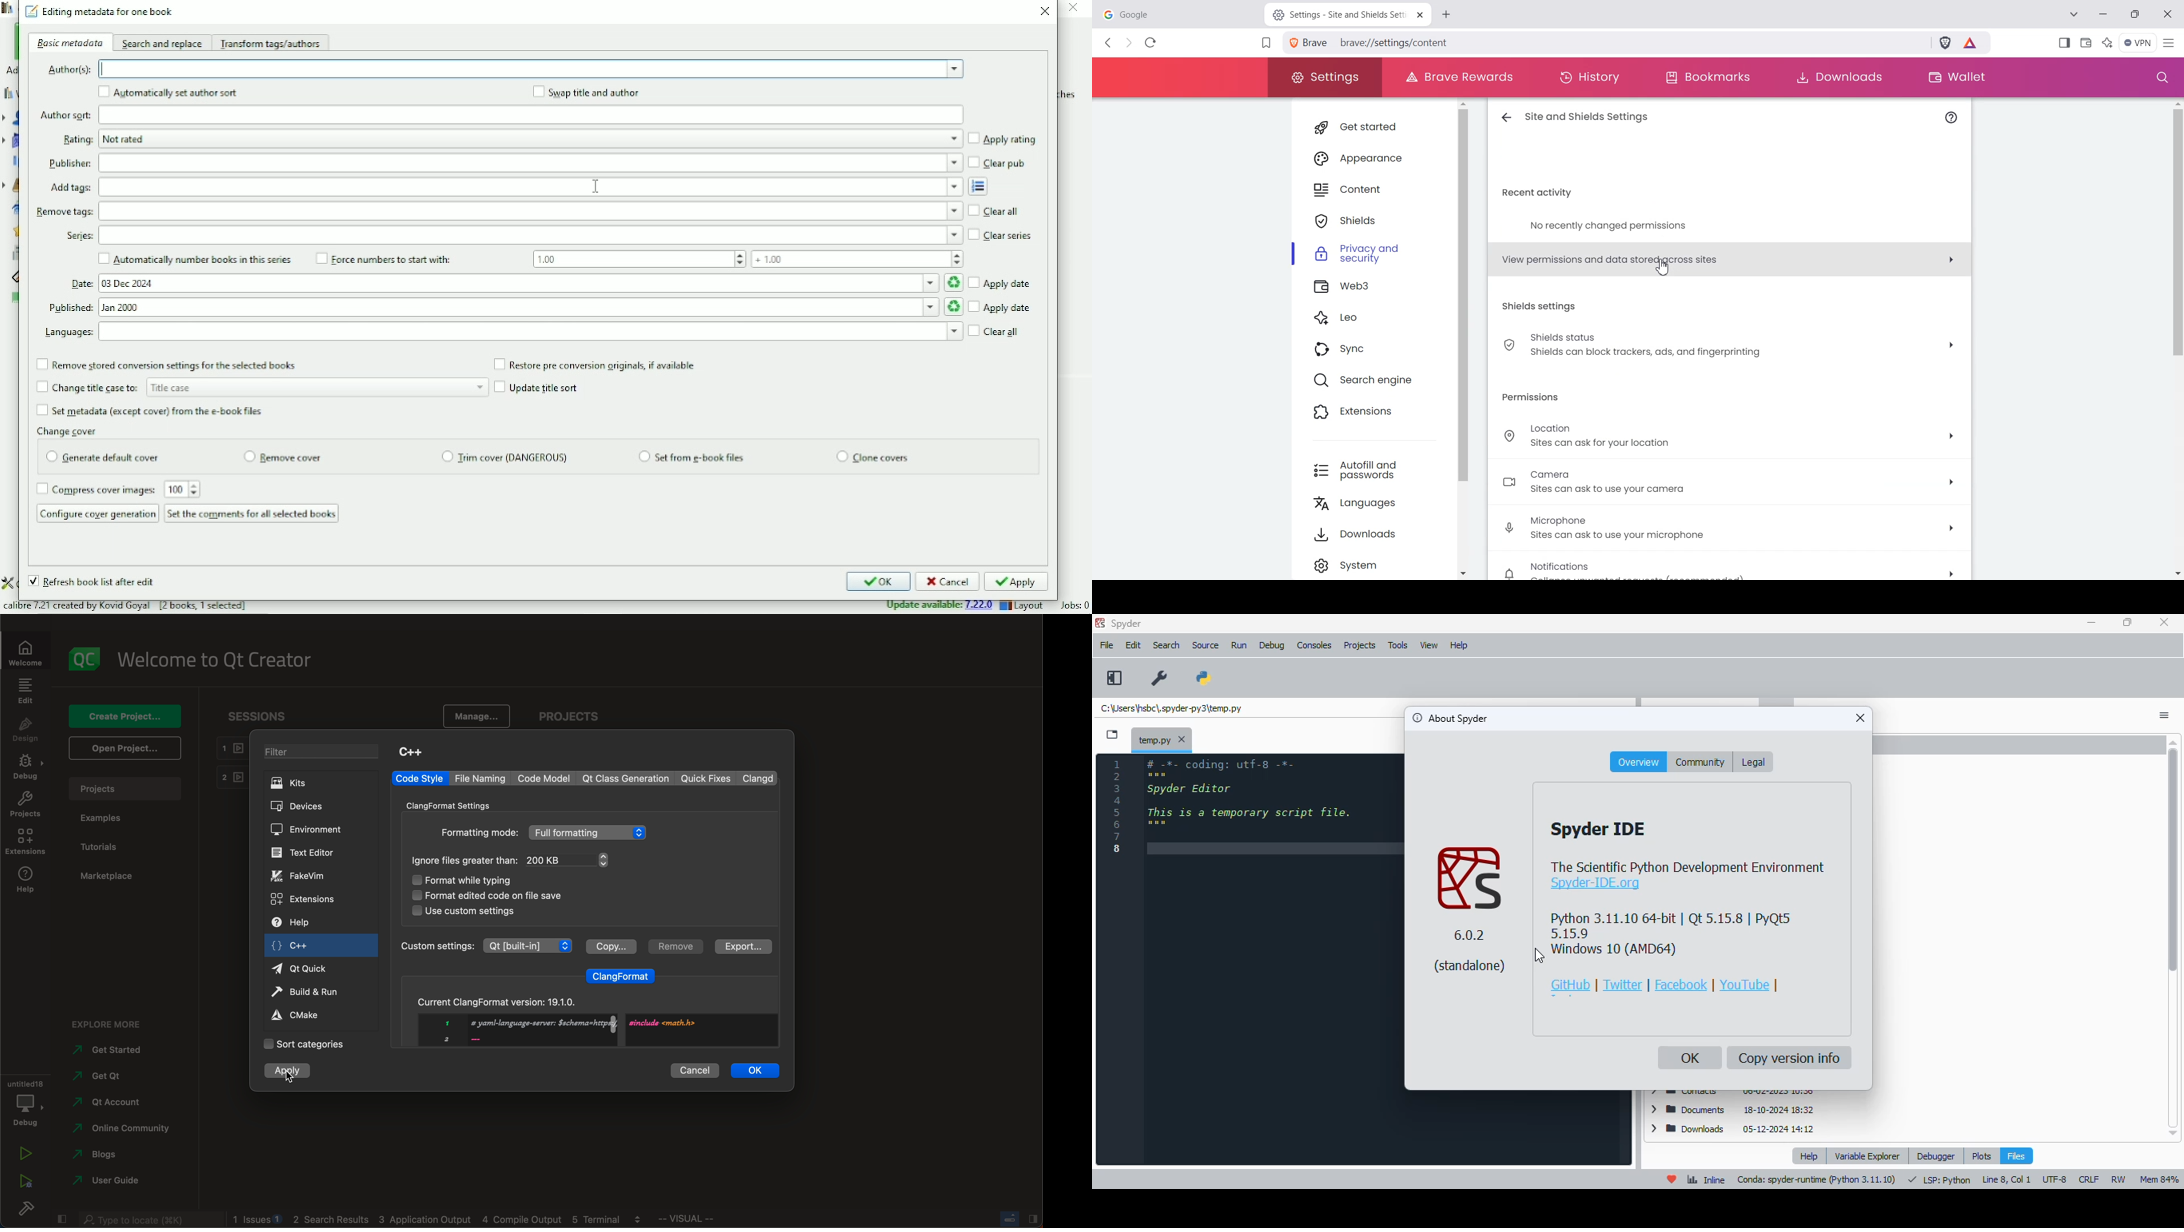 Image resolution: width=2184 pixels, height=1232 pixels. What do you see at coordinates (73, 140) in the screenshot?
I see `Rating` at bounding box center [73, 140].